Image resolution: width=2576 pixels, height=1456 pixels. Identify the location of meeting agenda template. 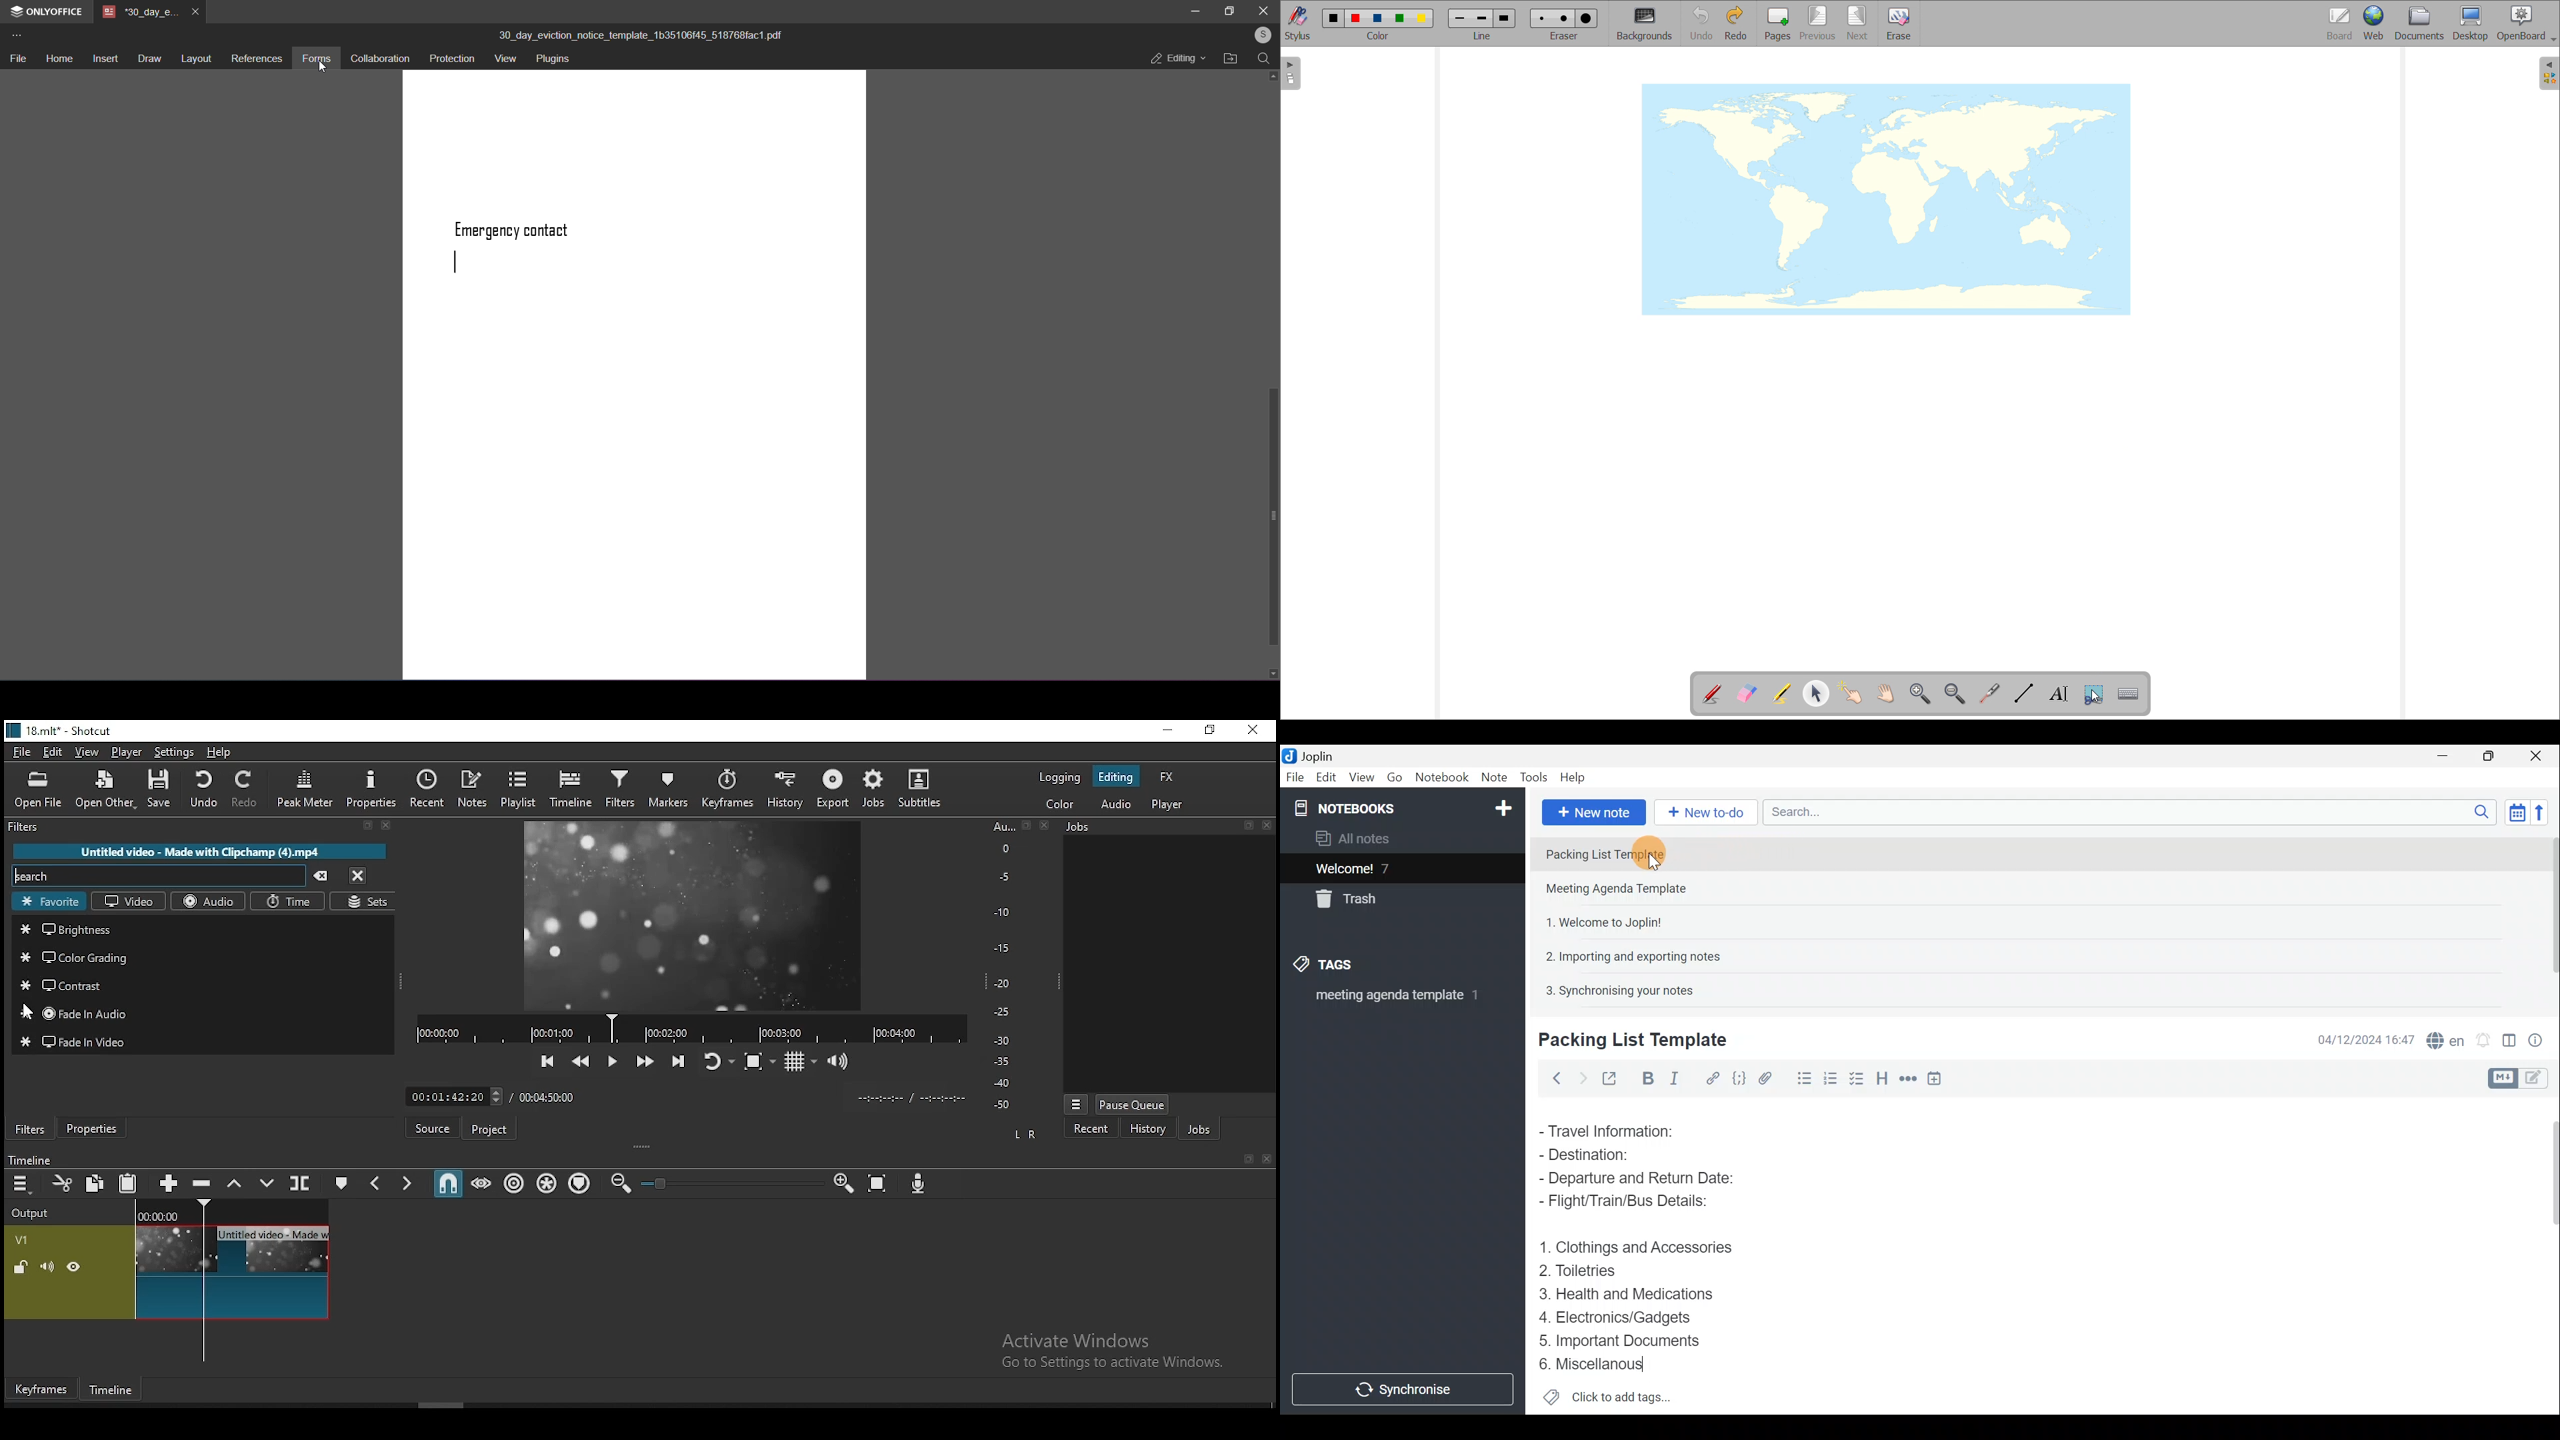
(1395, 999).